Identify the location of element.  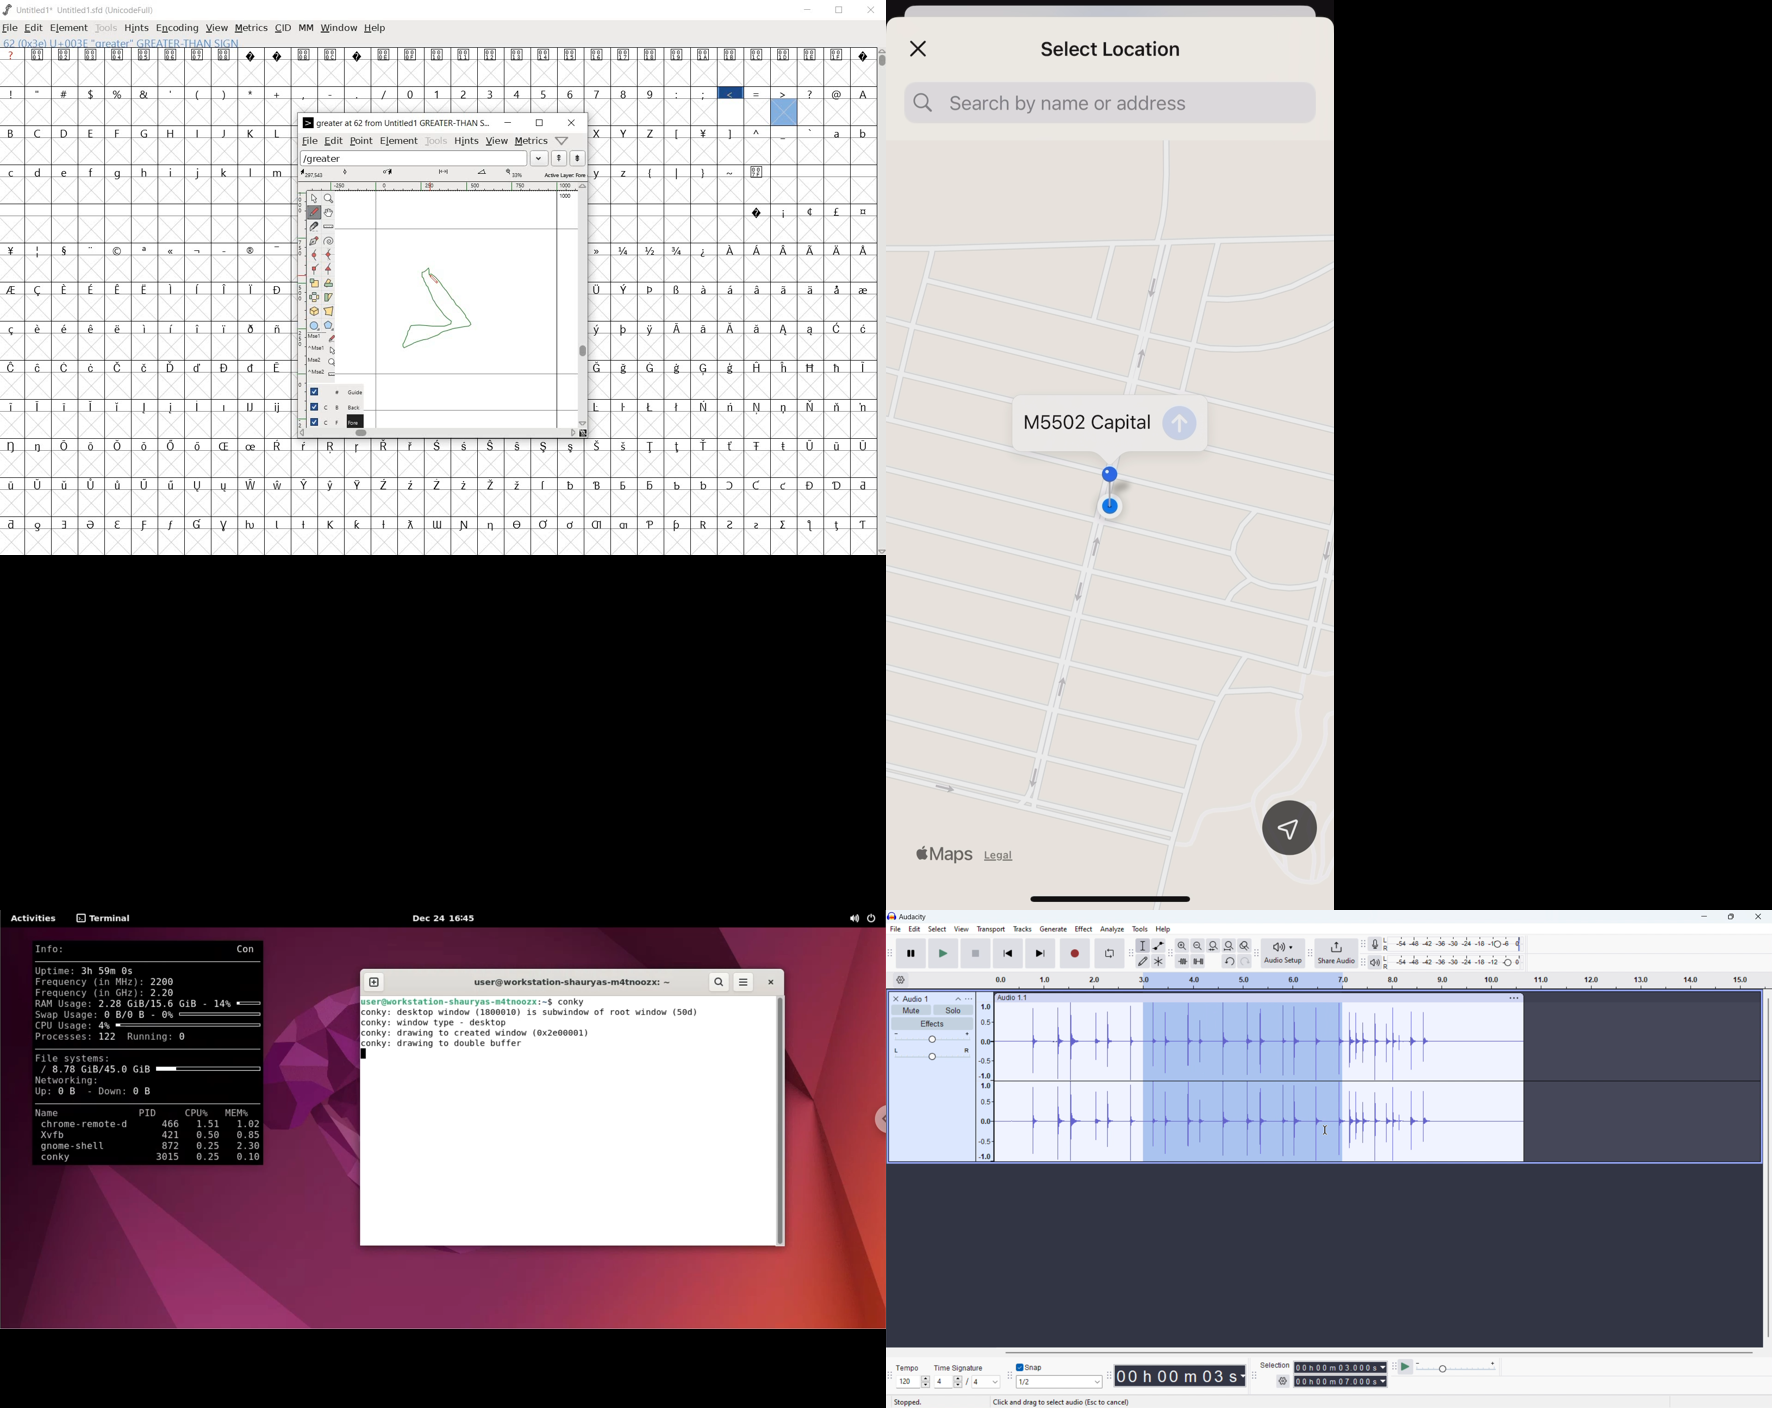
(400, 142).